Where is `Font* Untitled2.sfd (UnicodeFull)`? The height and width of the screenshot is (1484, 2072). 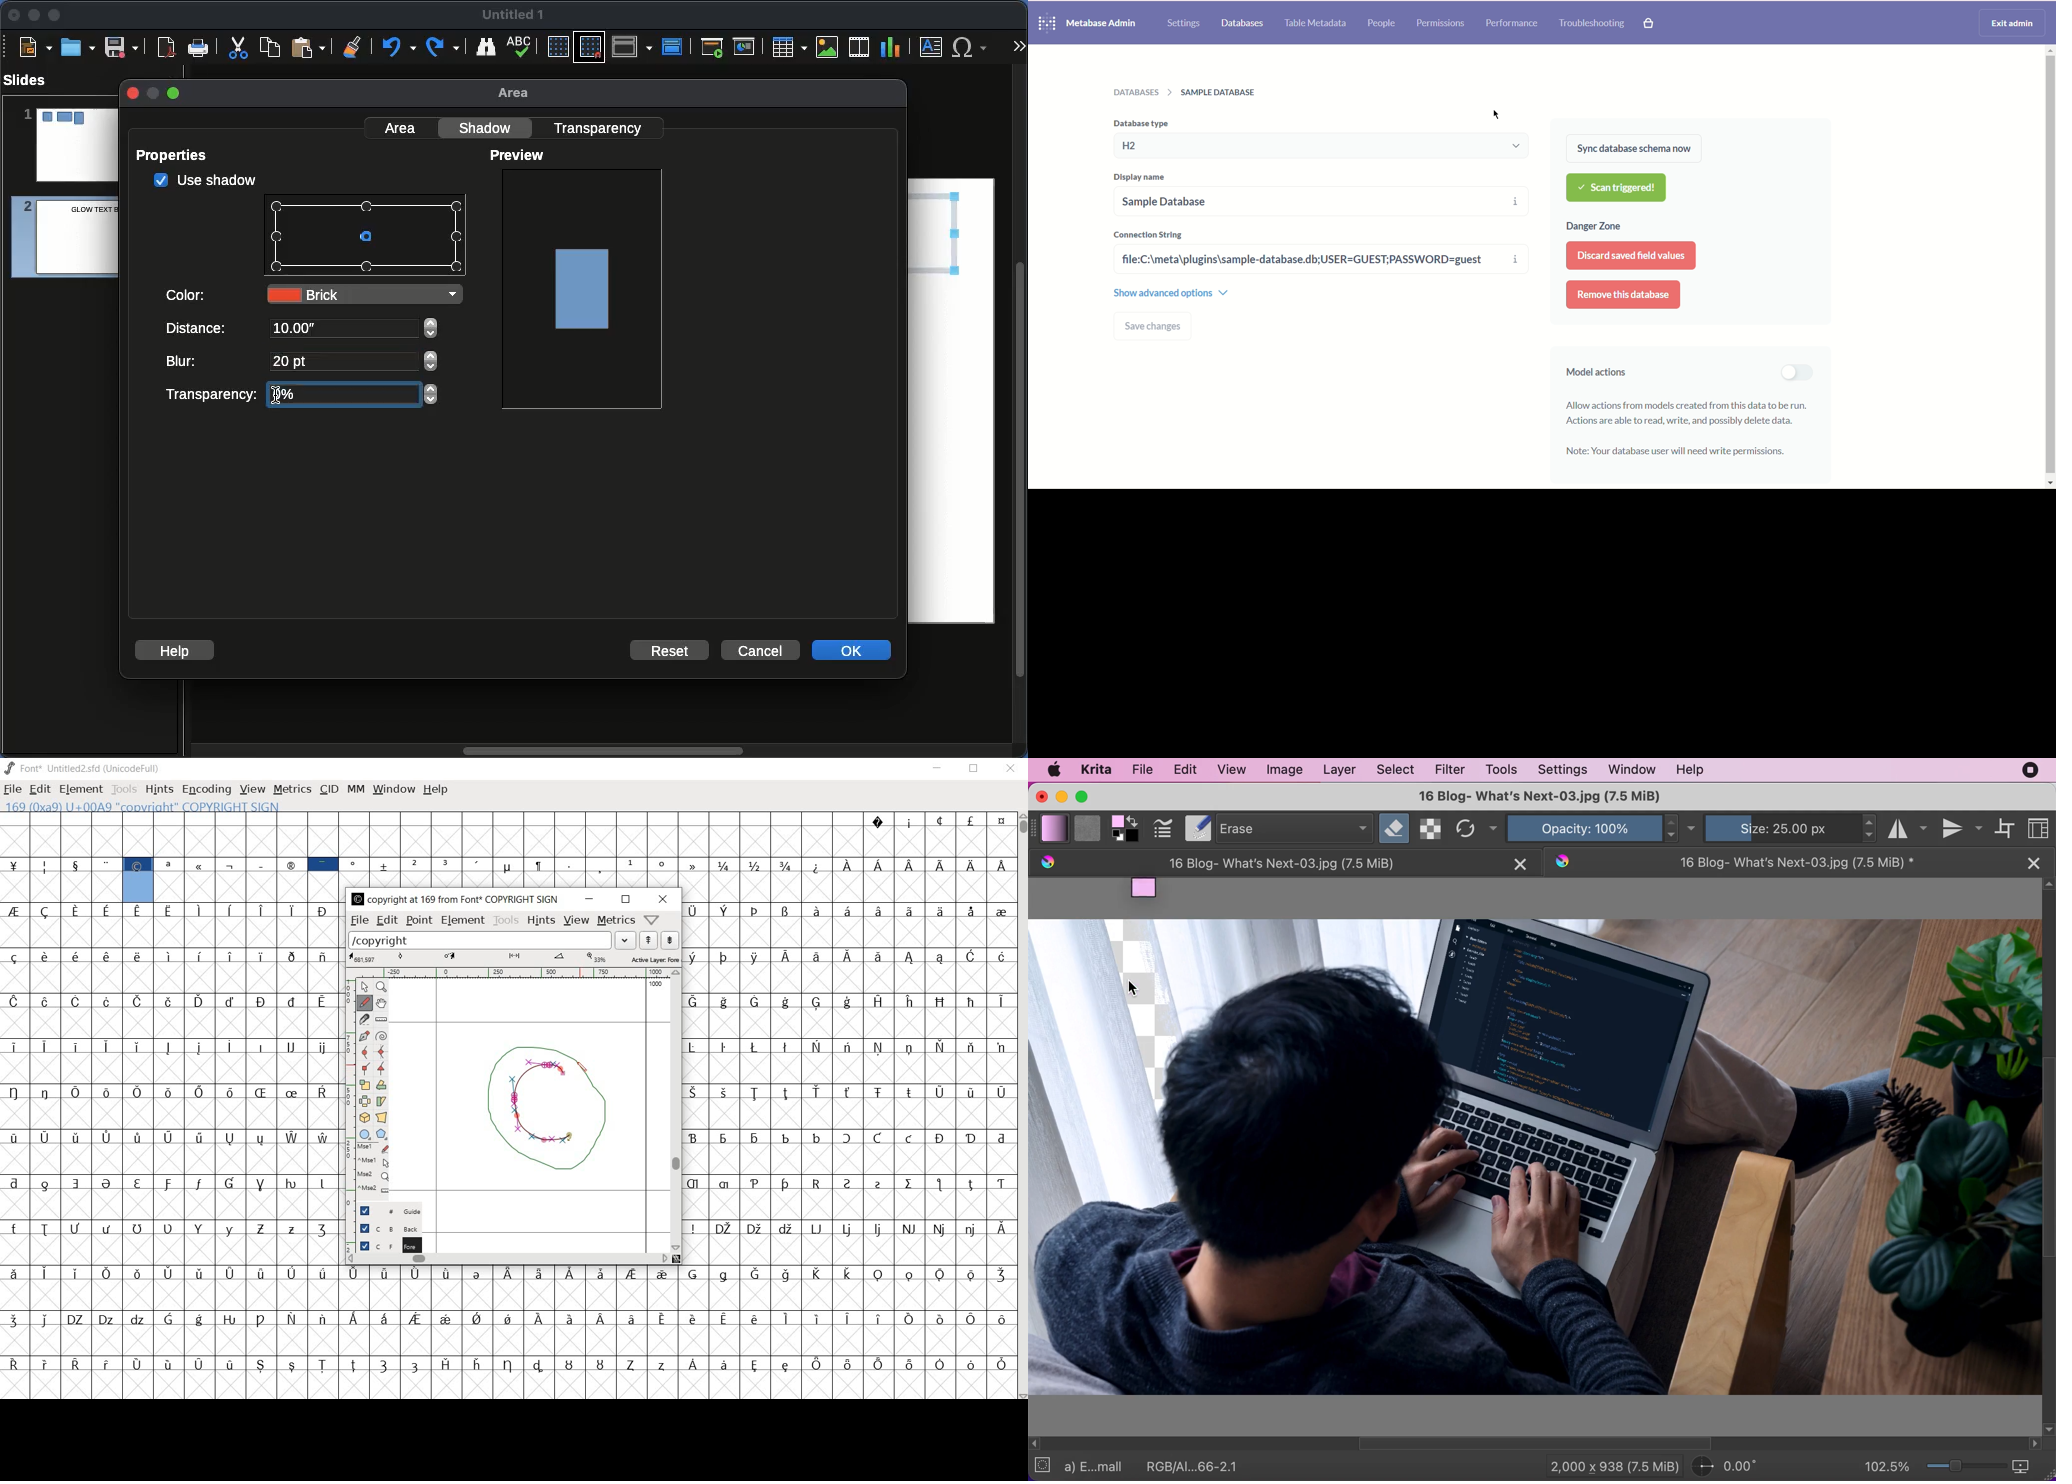 Font* Untitled2.sfd (UnicodeFull) is located at coordinates (83, 769).